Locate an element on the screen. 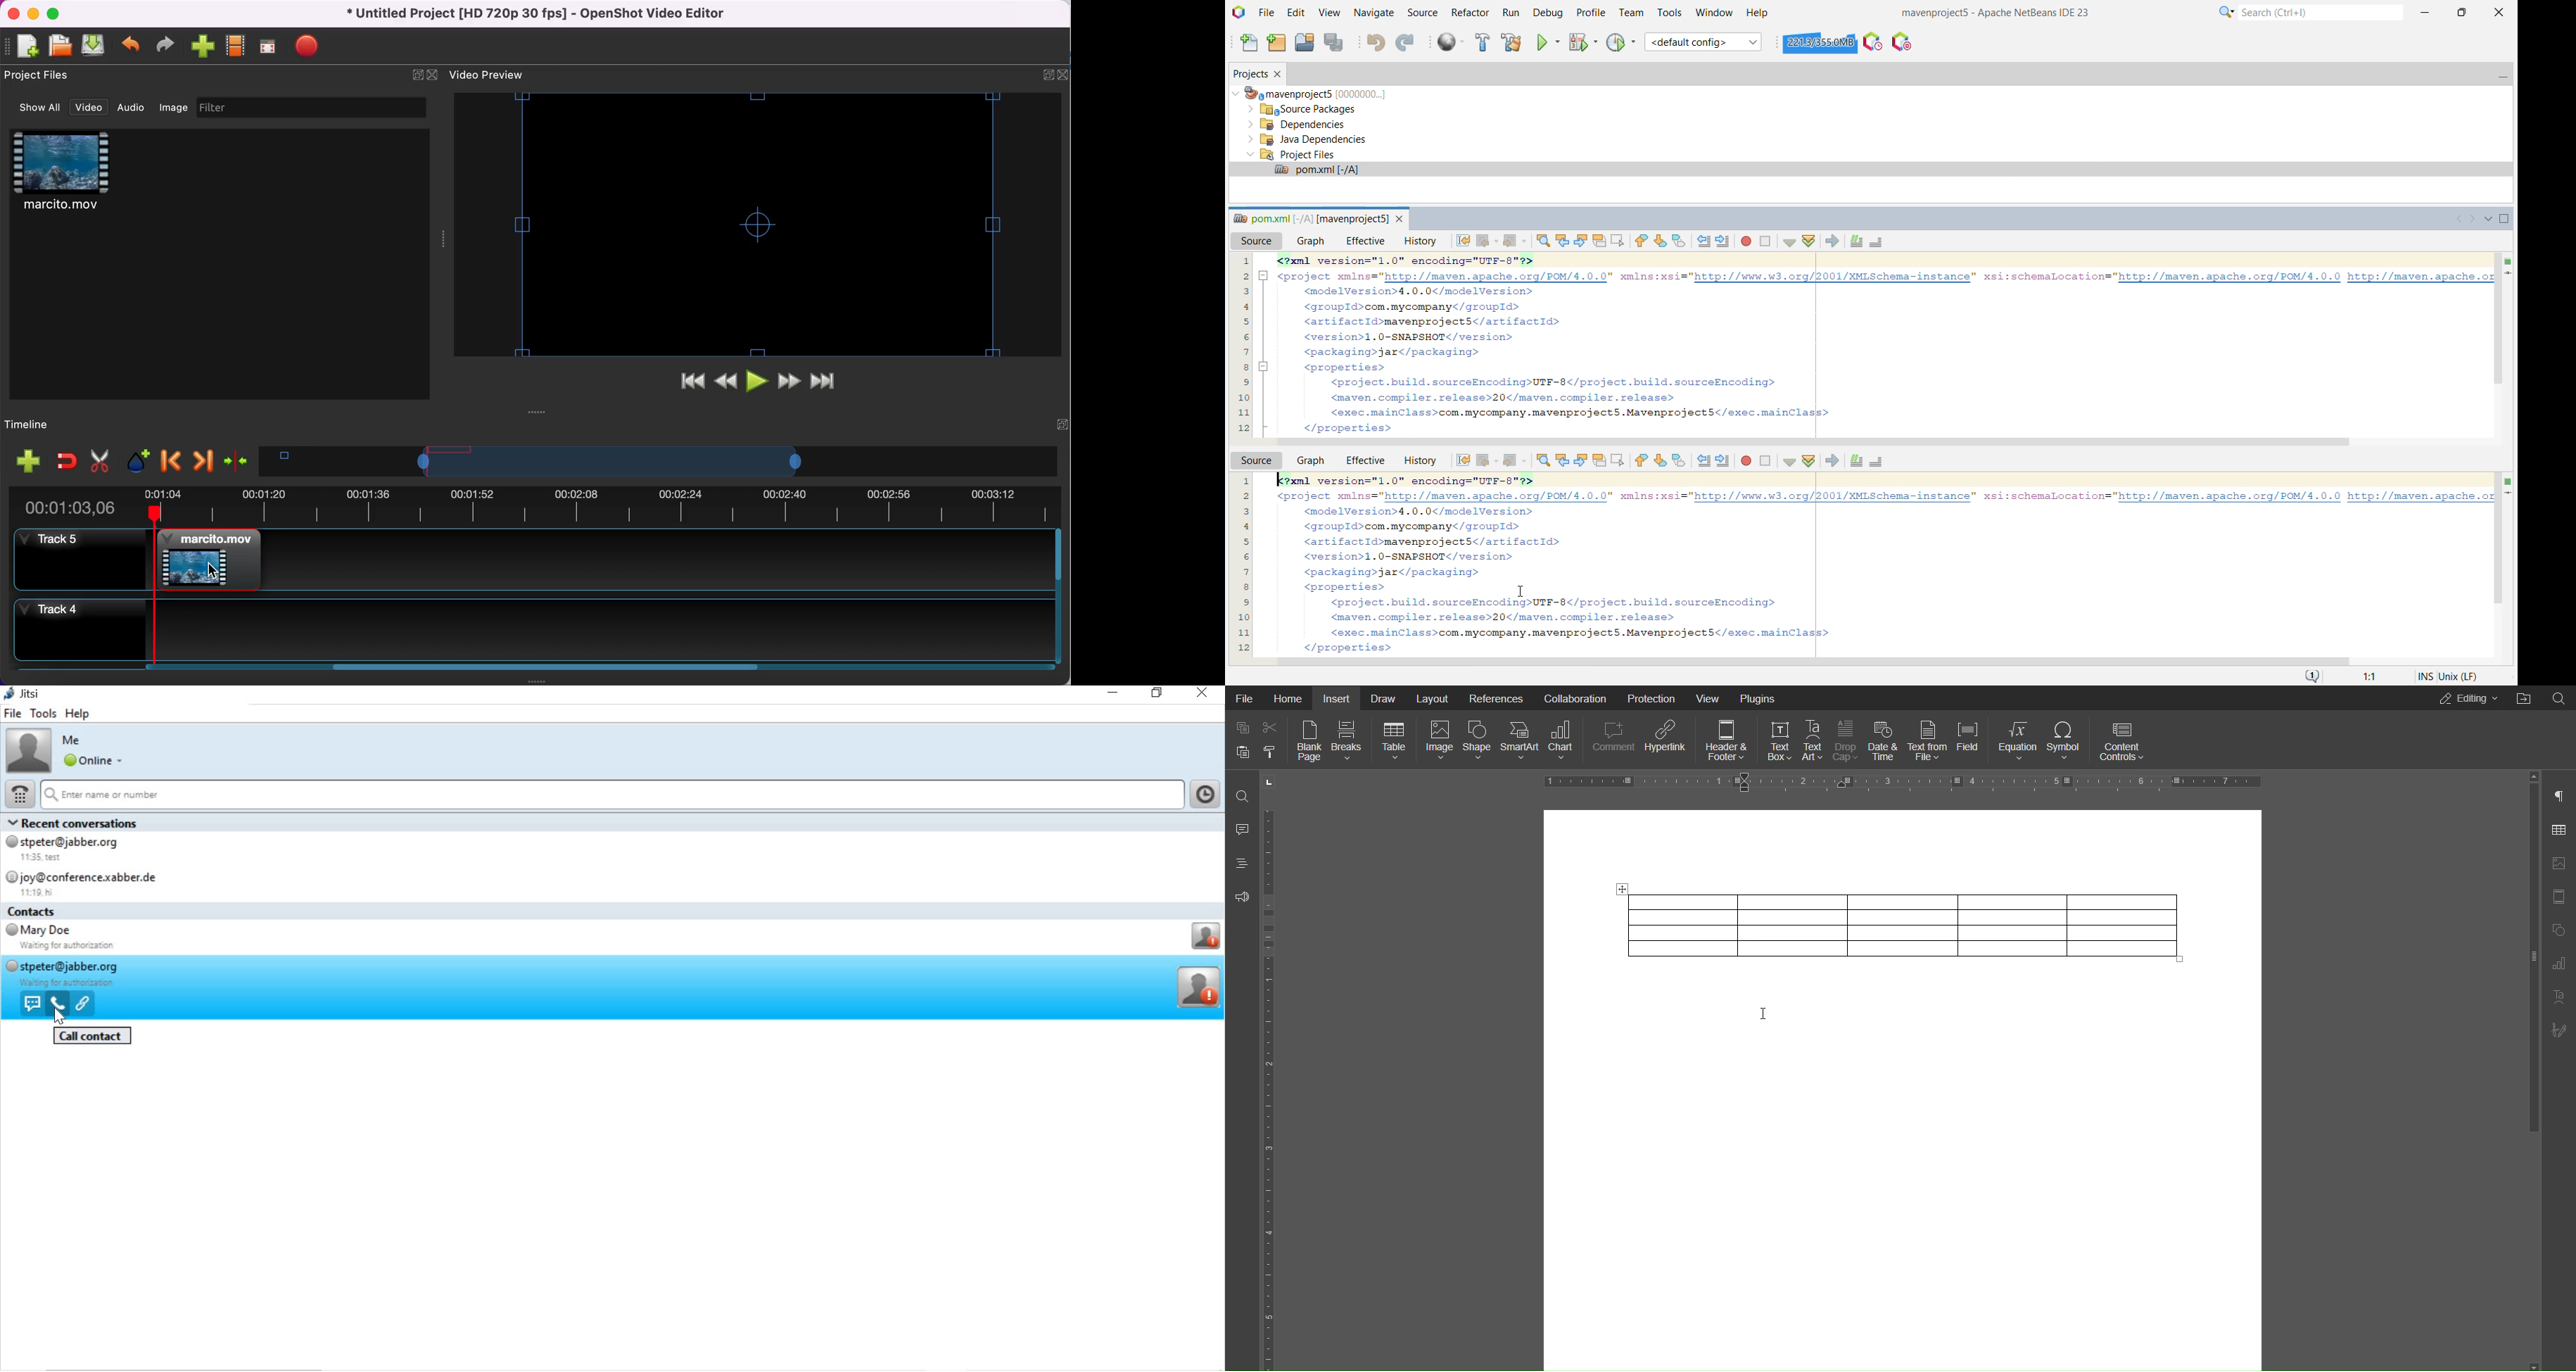  call contact is located at coordinates (93, 1035).